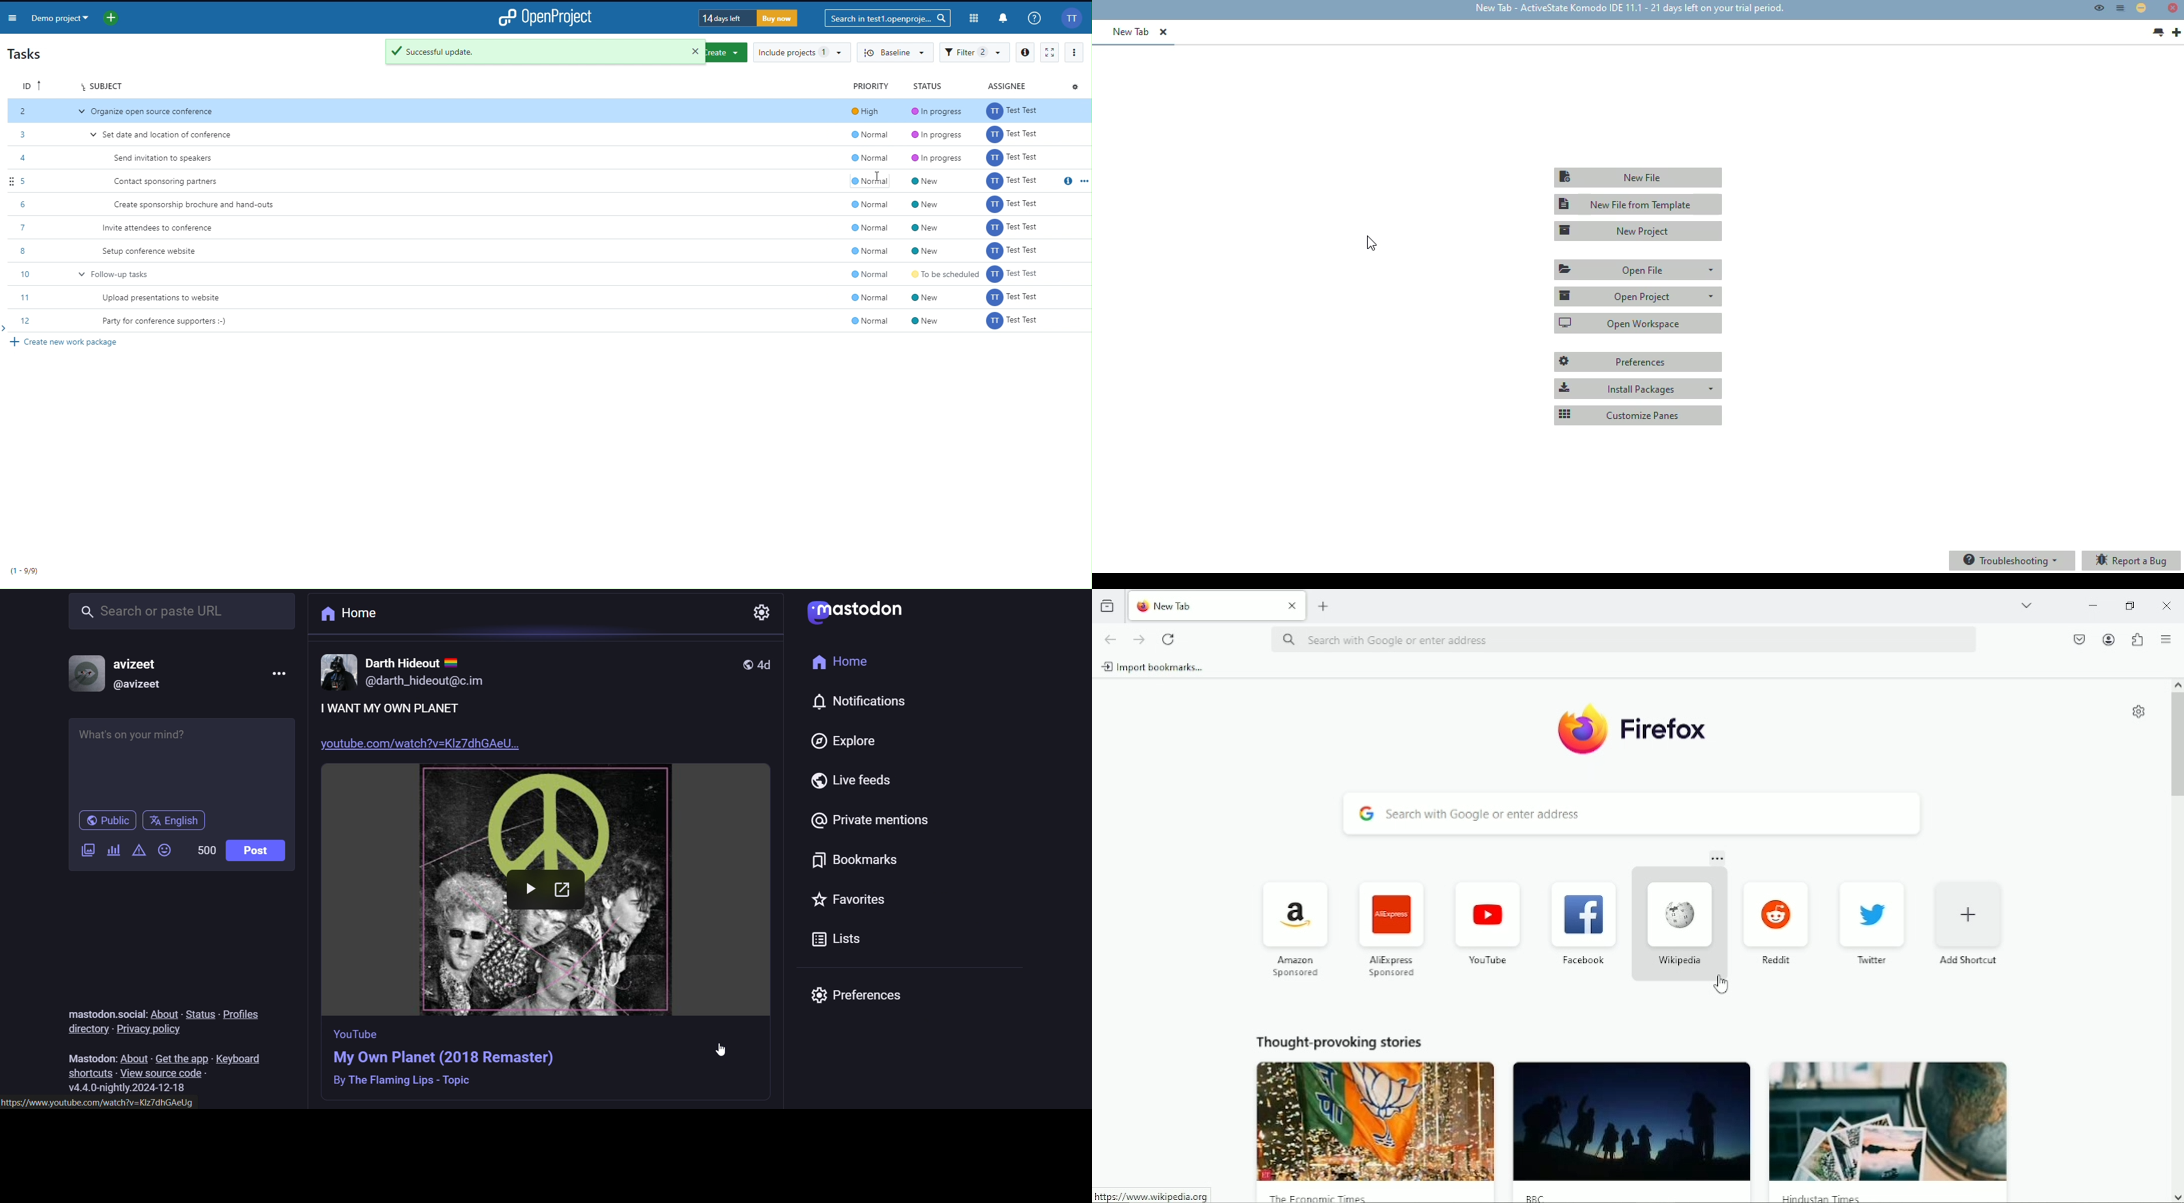 The width and height of the screenshot is (2184, 1204). I want to click on favorites, so click(857, 897).